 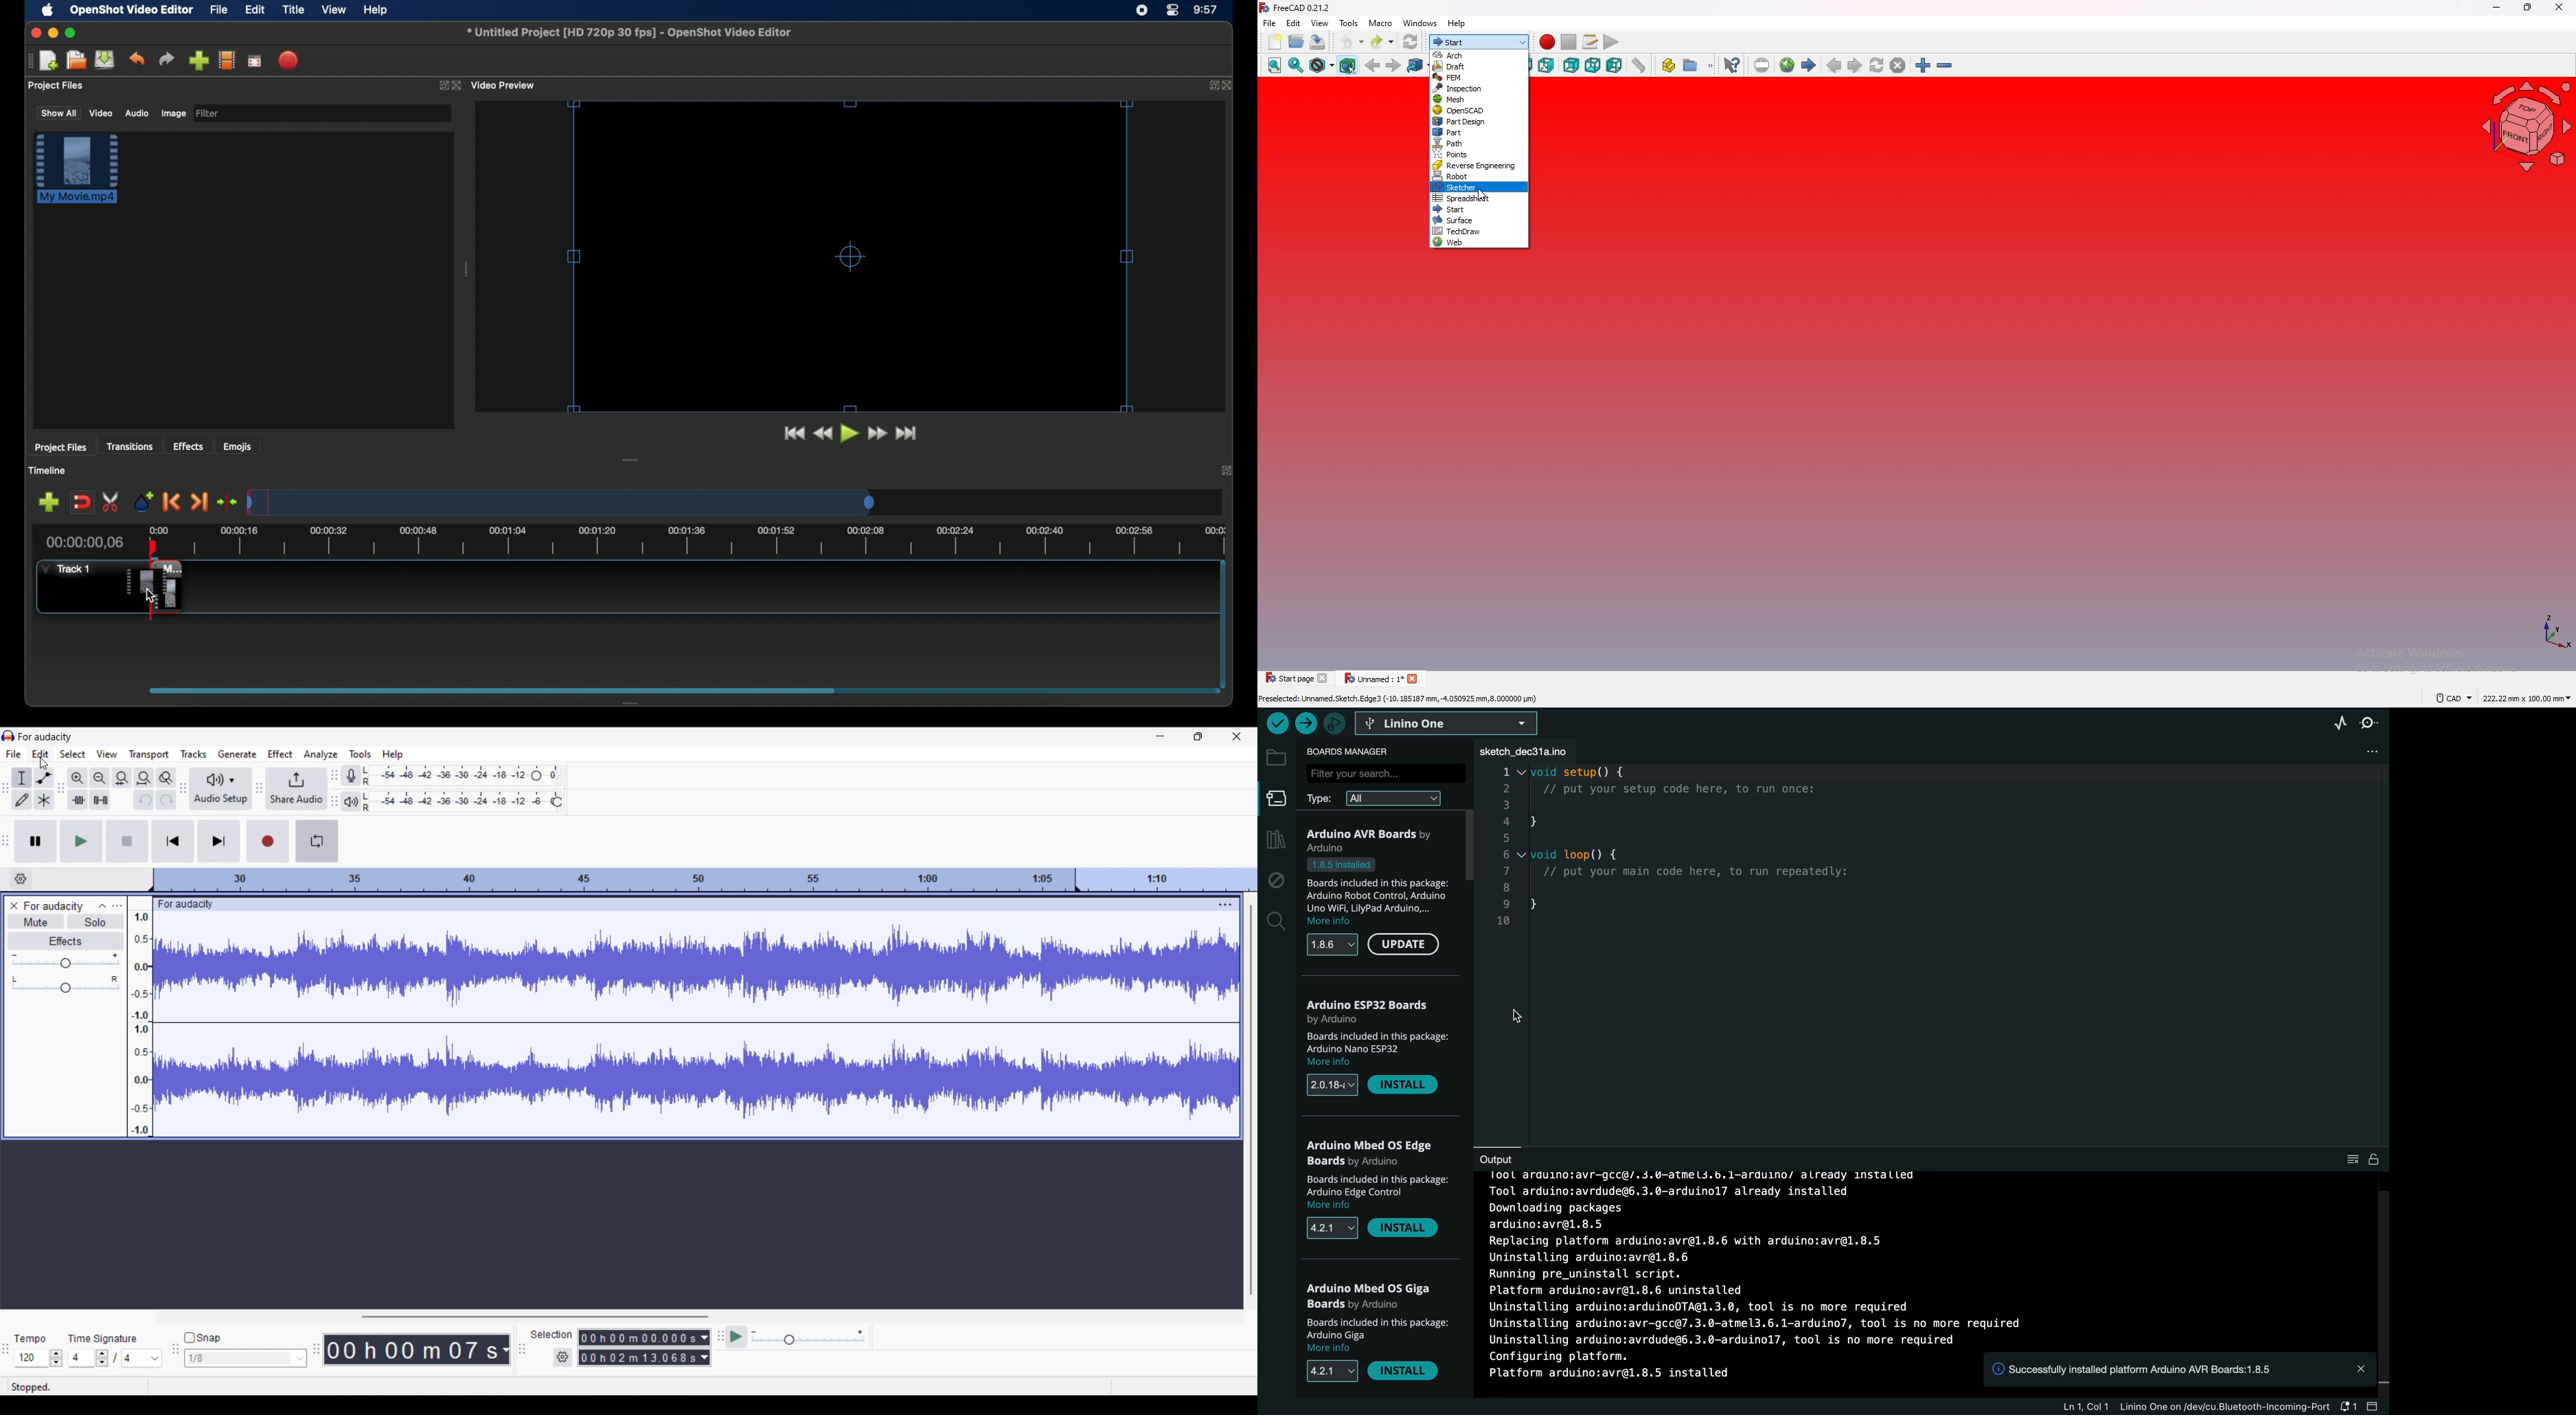 I want to click on open SCAD, so click(x=1479, y=109).